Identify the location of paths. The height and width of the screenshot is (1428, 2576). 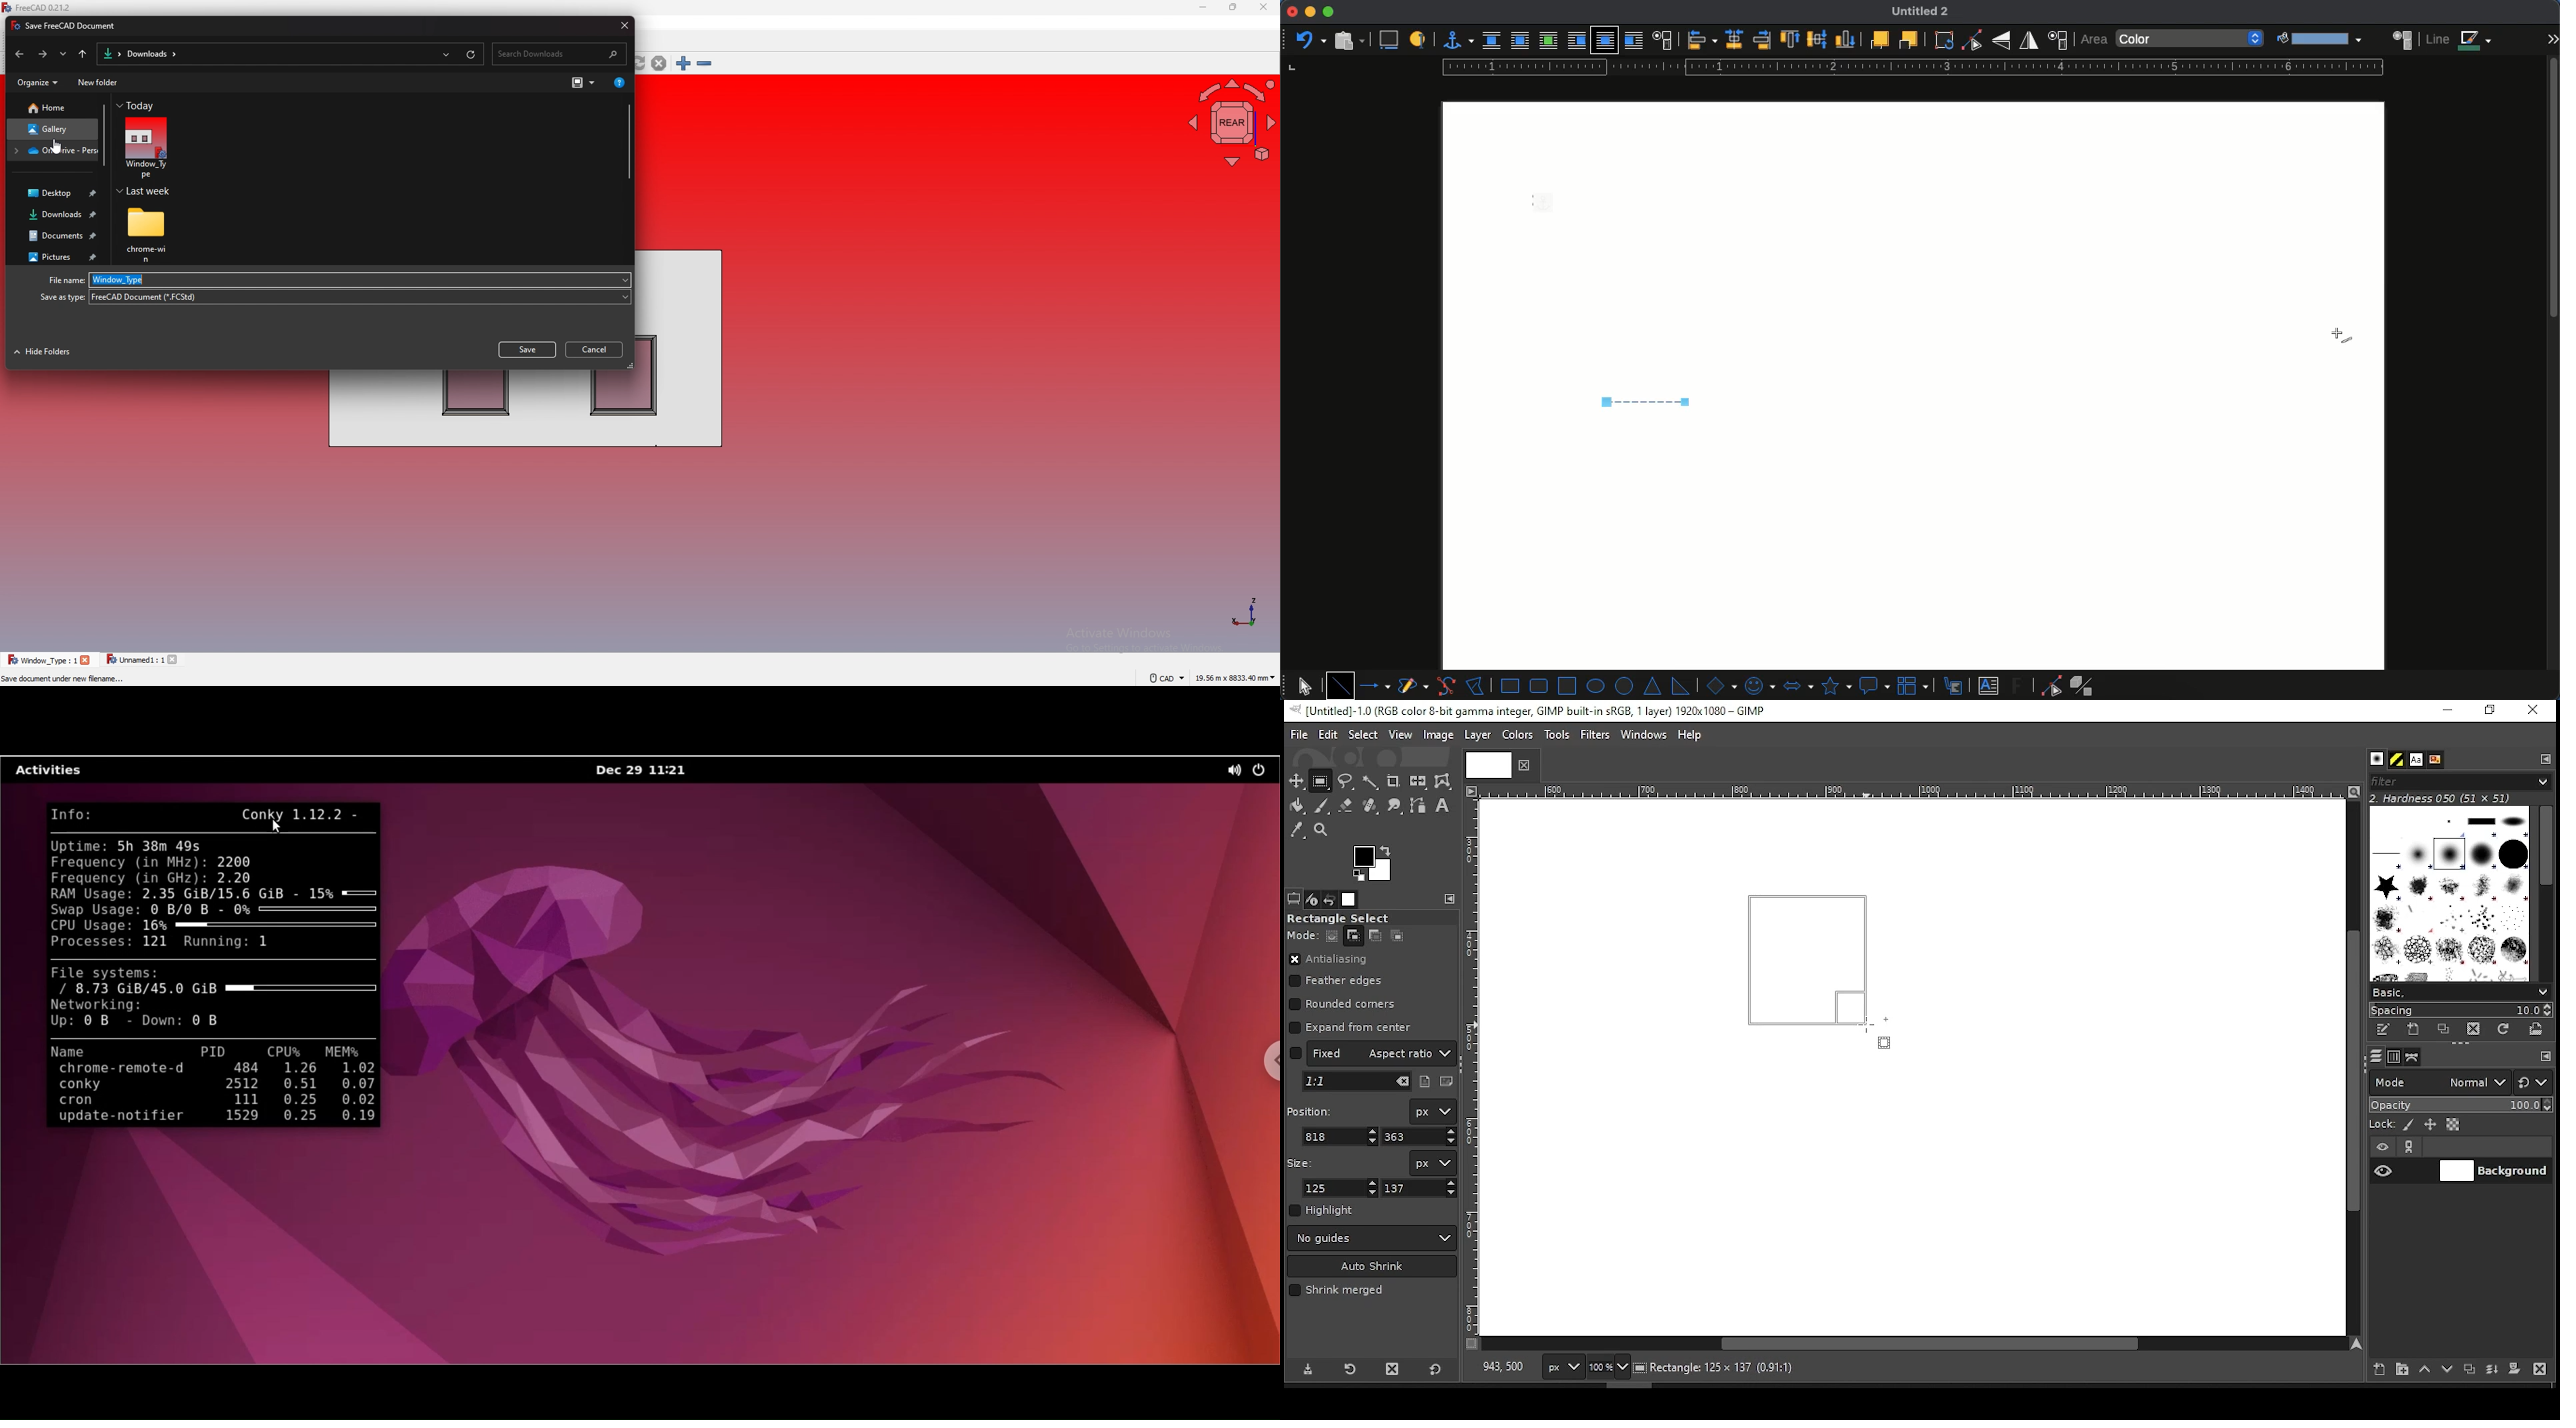
(2415, 1056).